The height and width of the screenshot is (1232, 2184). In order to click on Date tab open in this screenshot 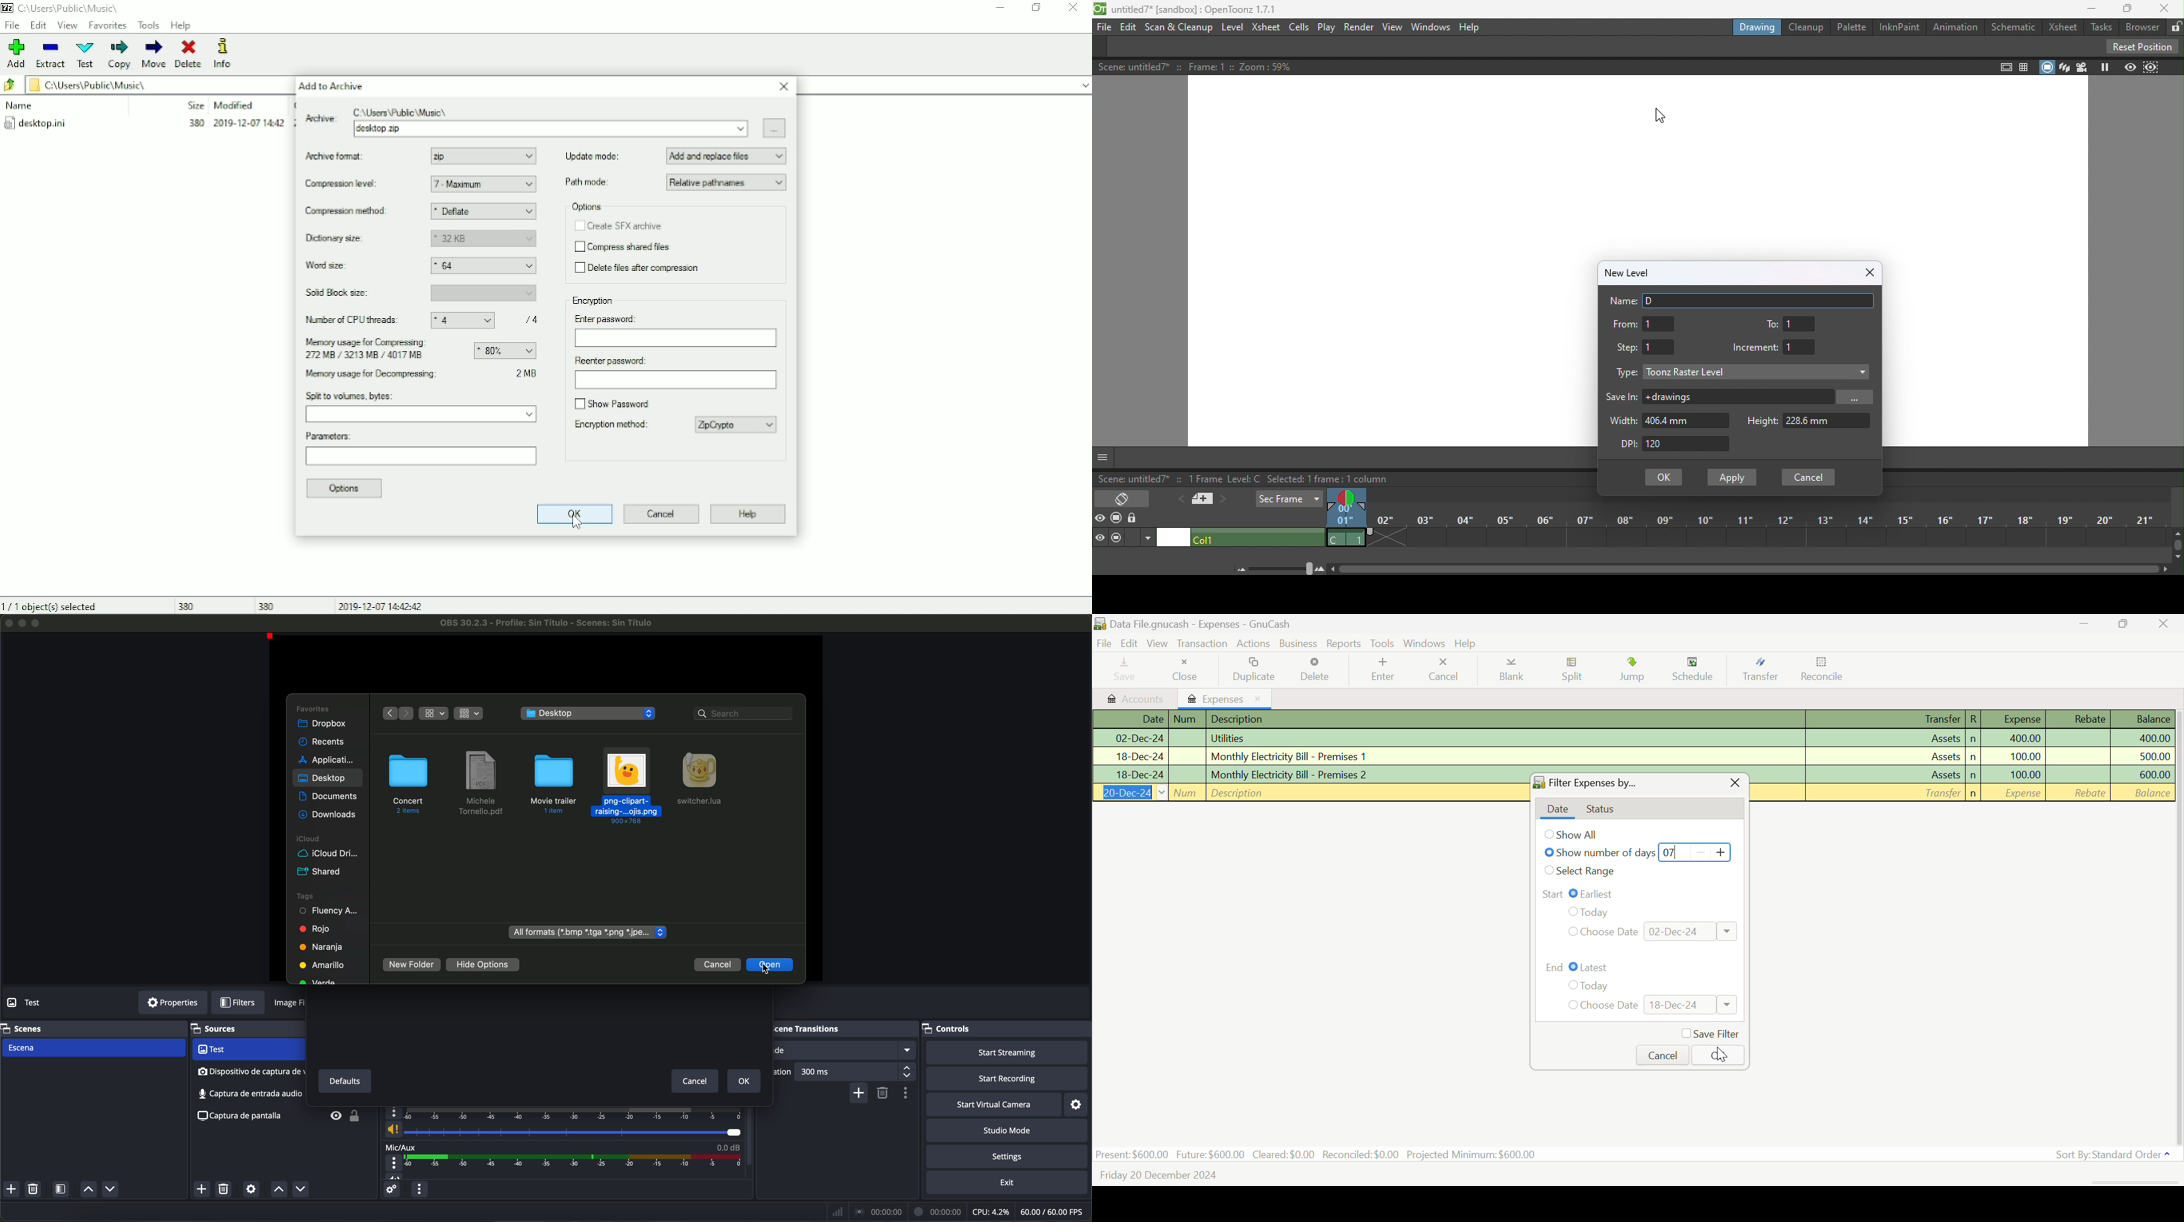, I will do `click(1557, 810)`.